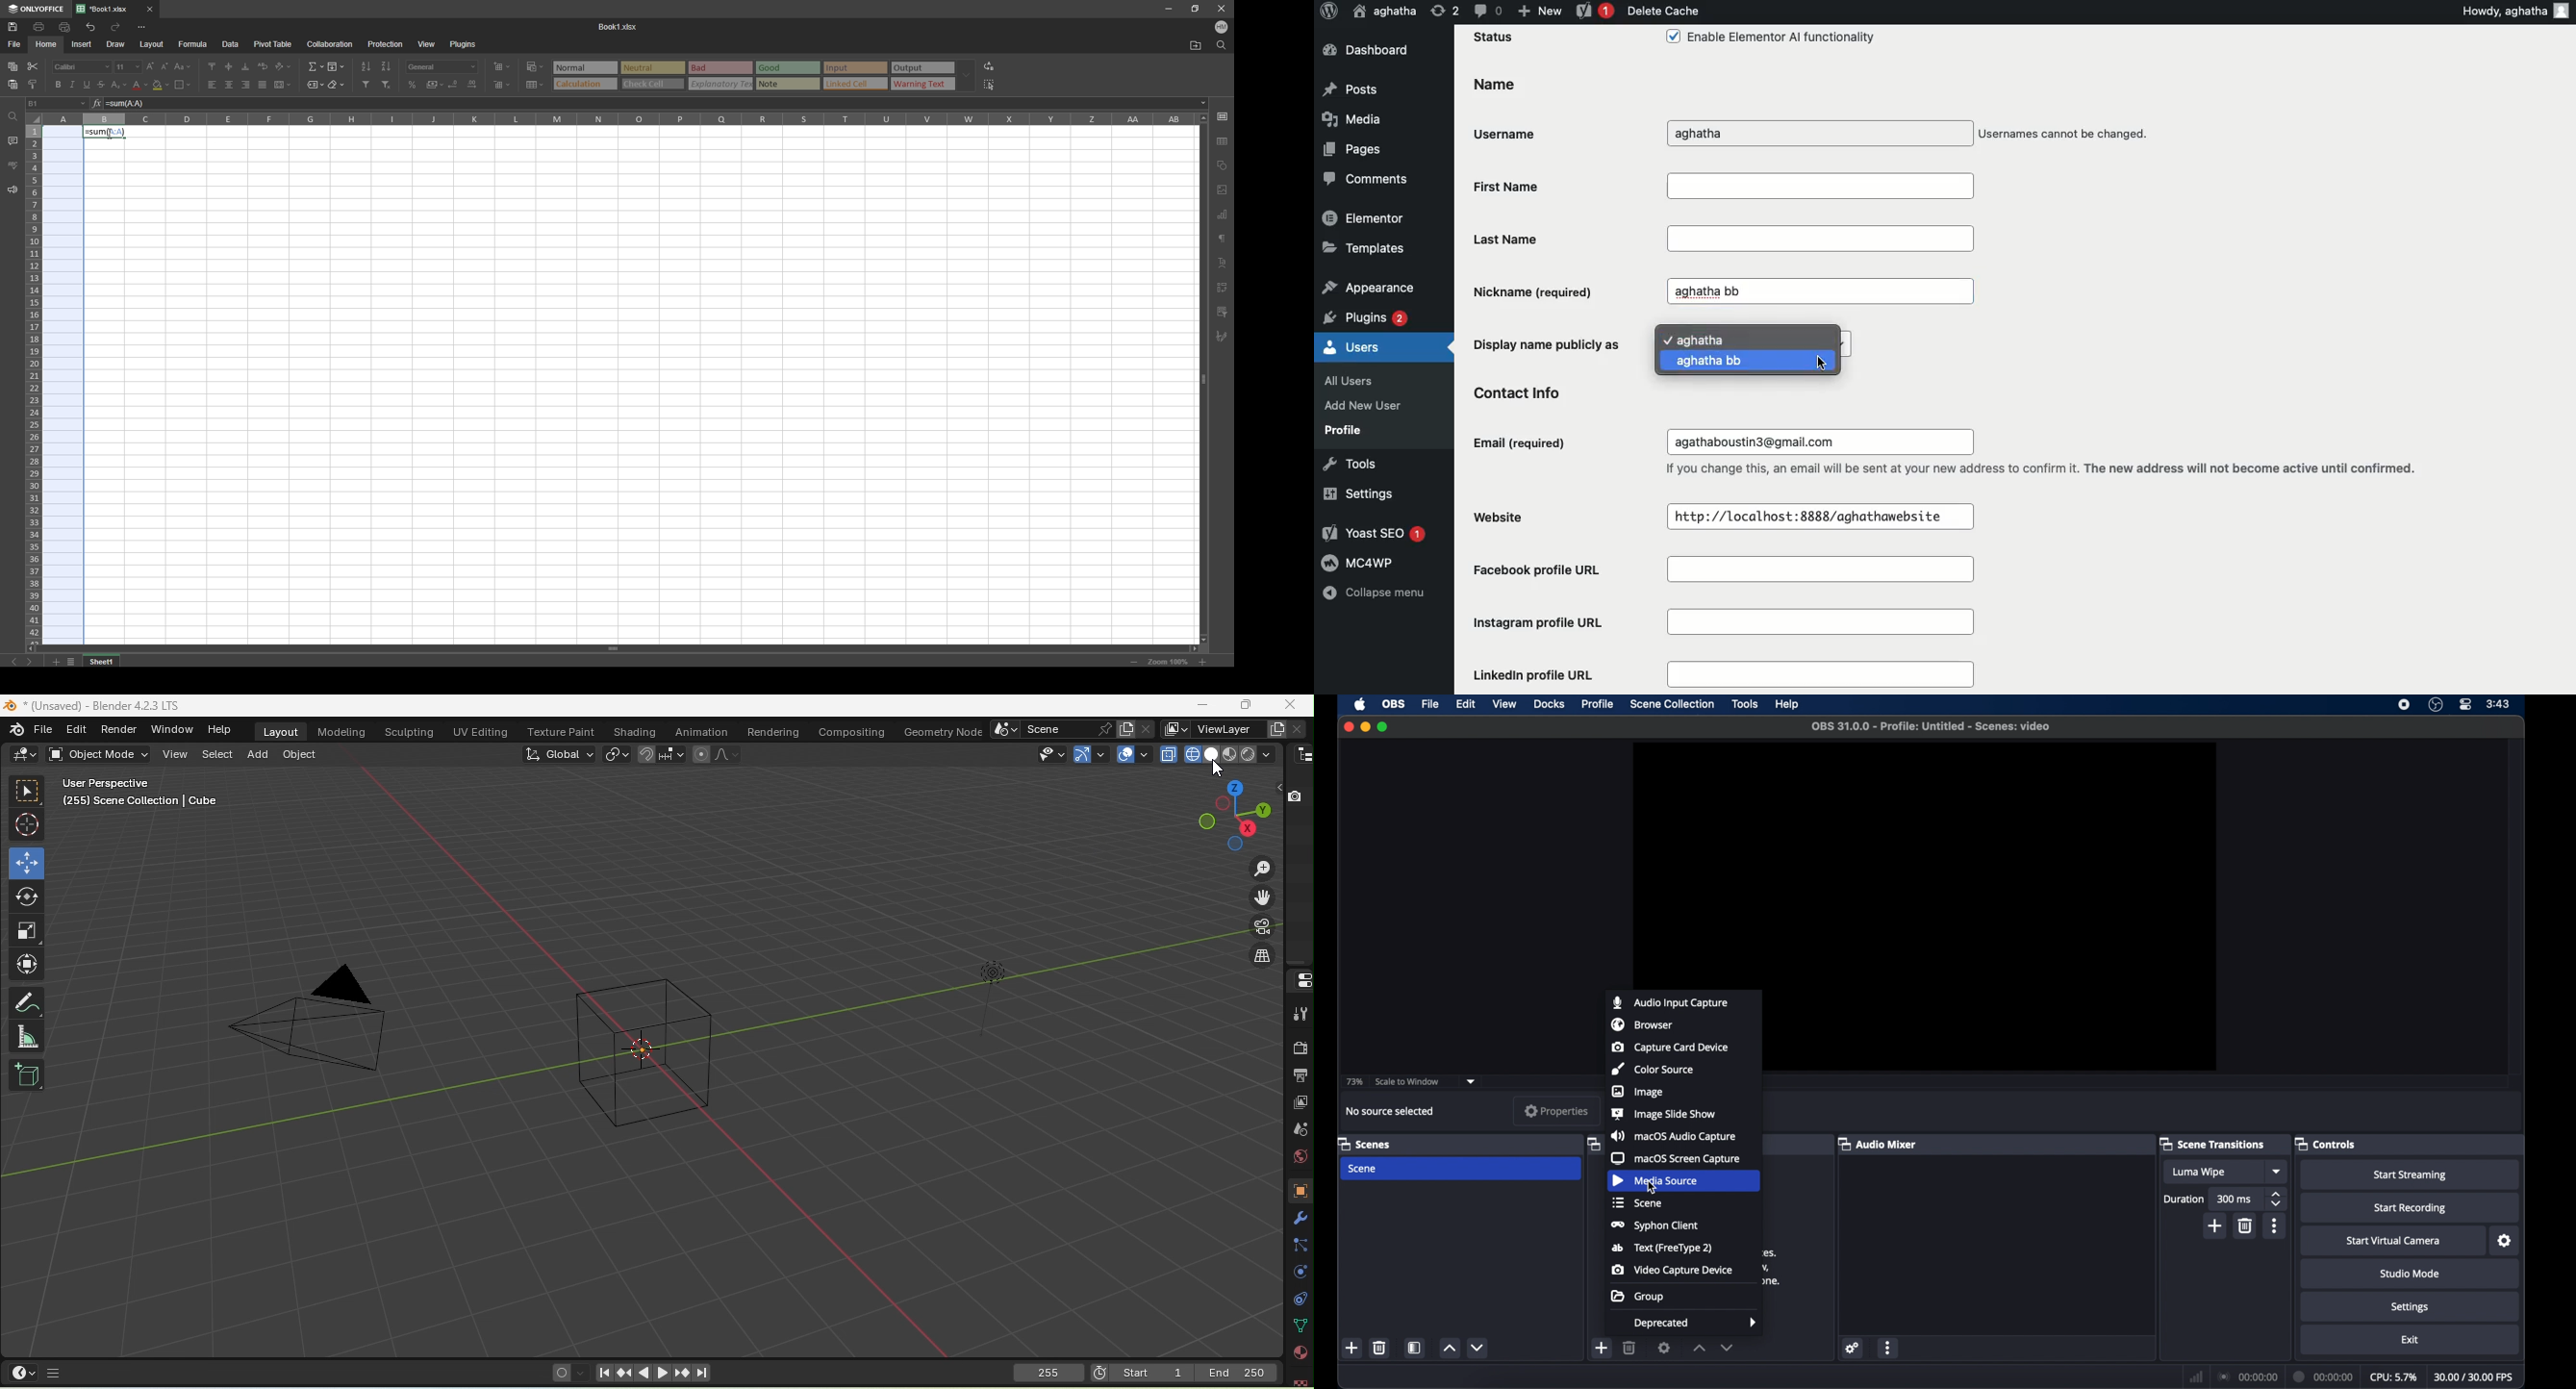  Describe the element at coordinates (246, 66) in the screenshot. I see `align bottom` at that location.